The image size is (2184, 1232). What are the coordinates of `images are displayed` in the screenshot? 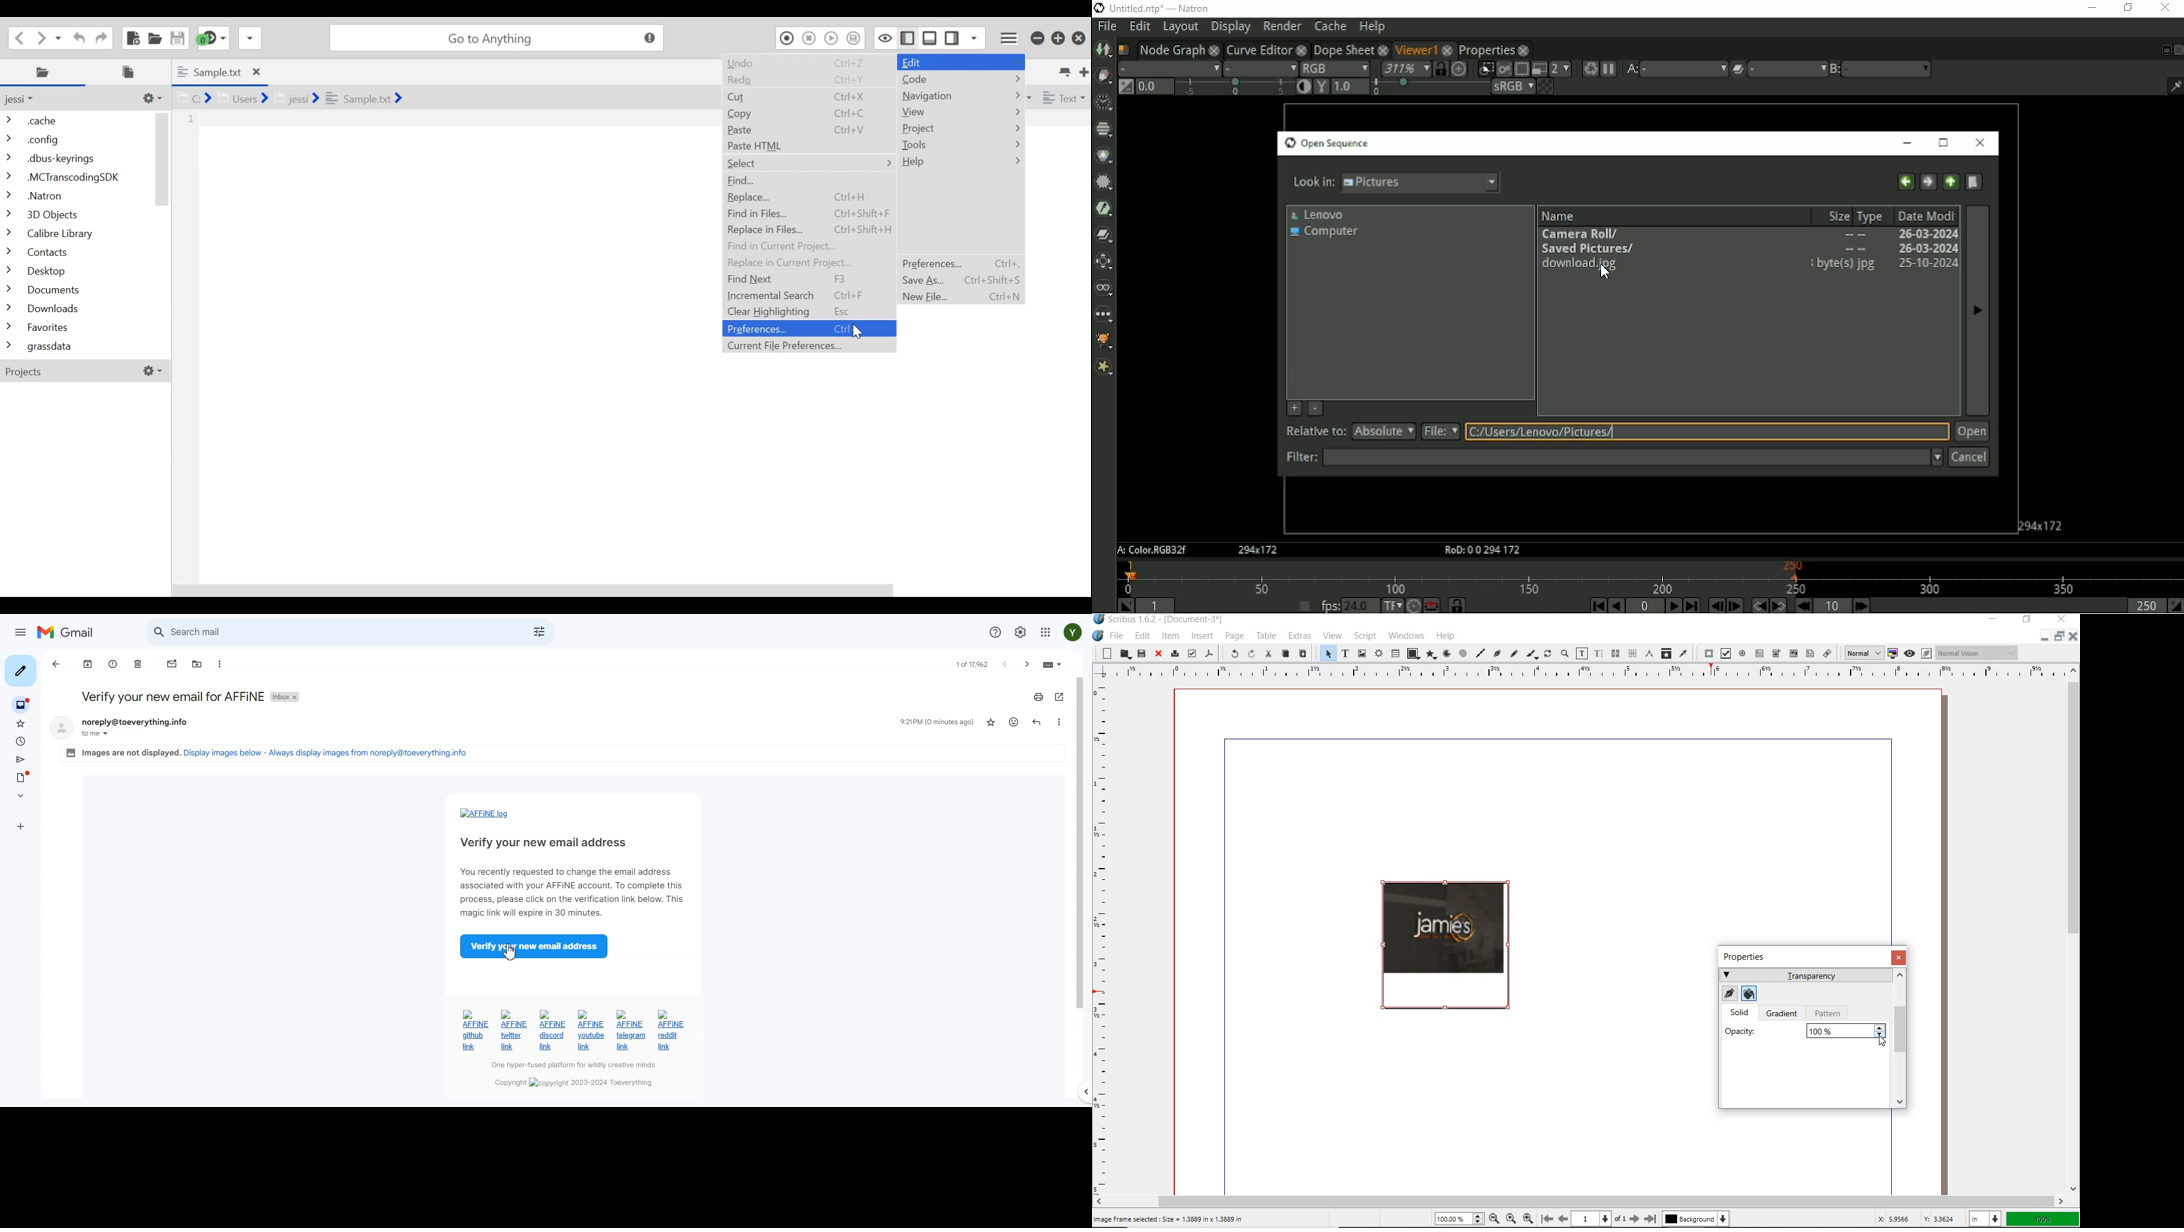 It's located at (120, 753).